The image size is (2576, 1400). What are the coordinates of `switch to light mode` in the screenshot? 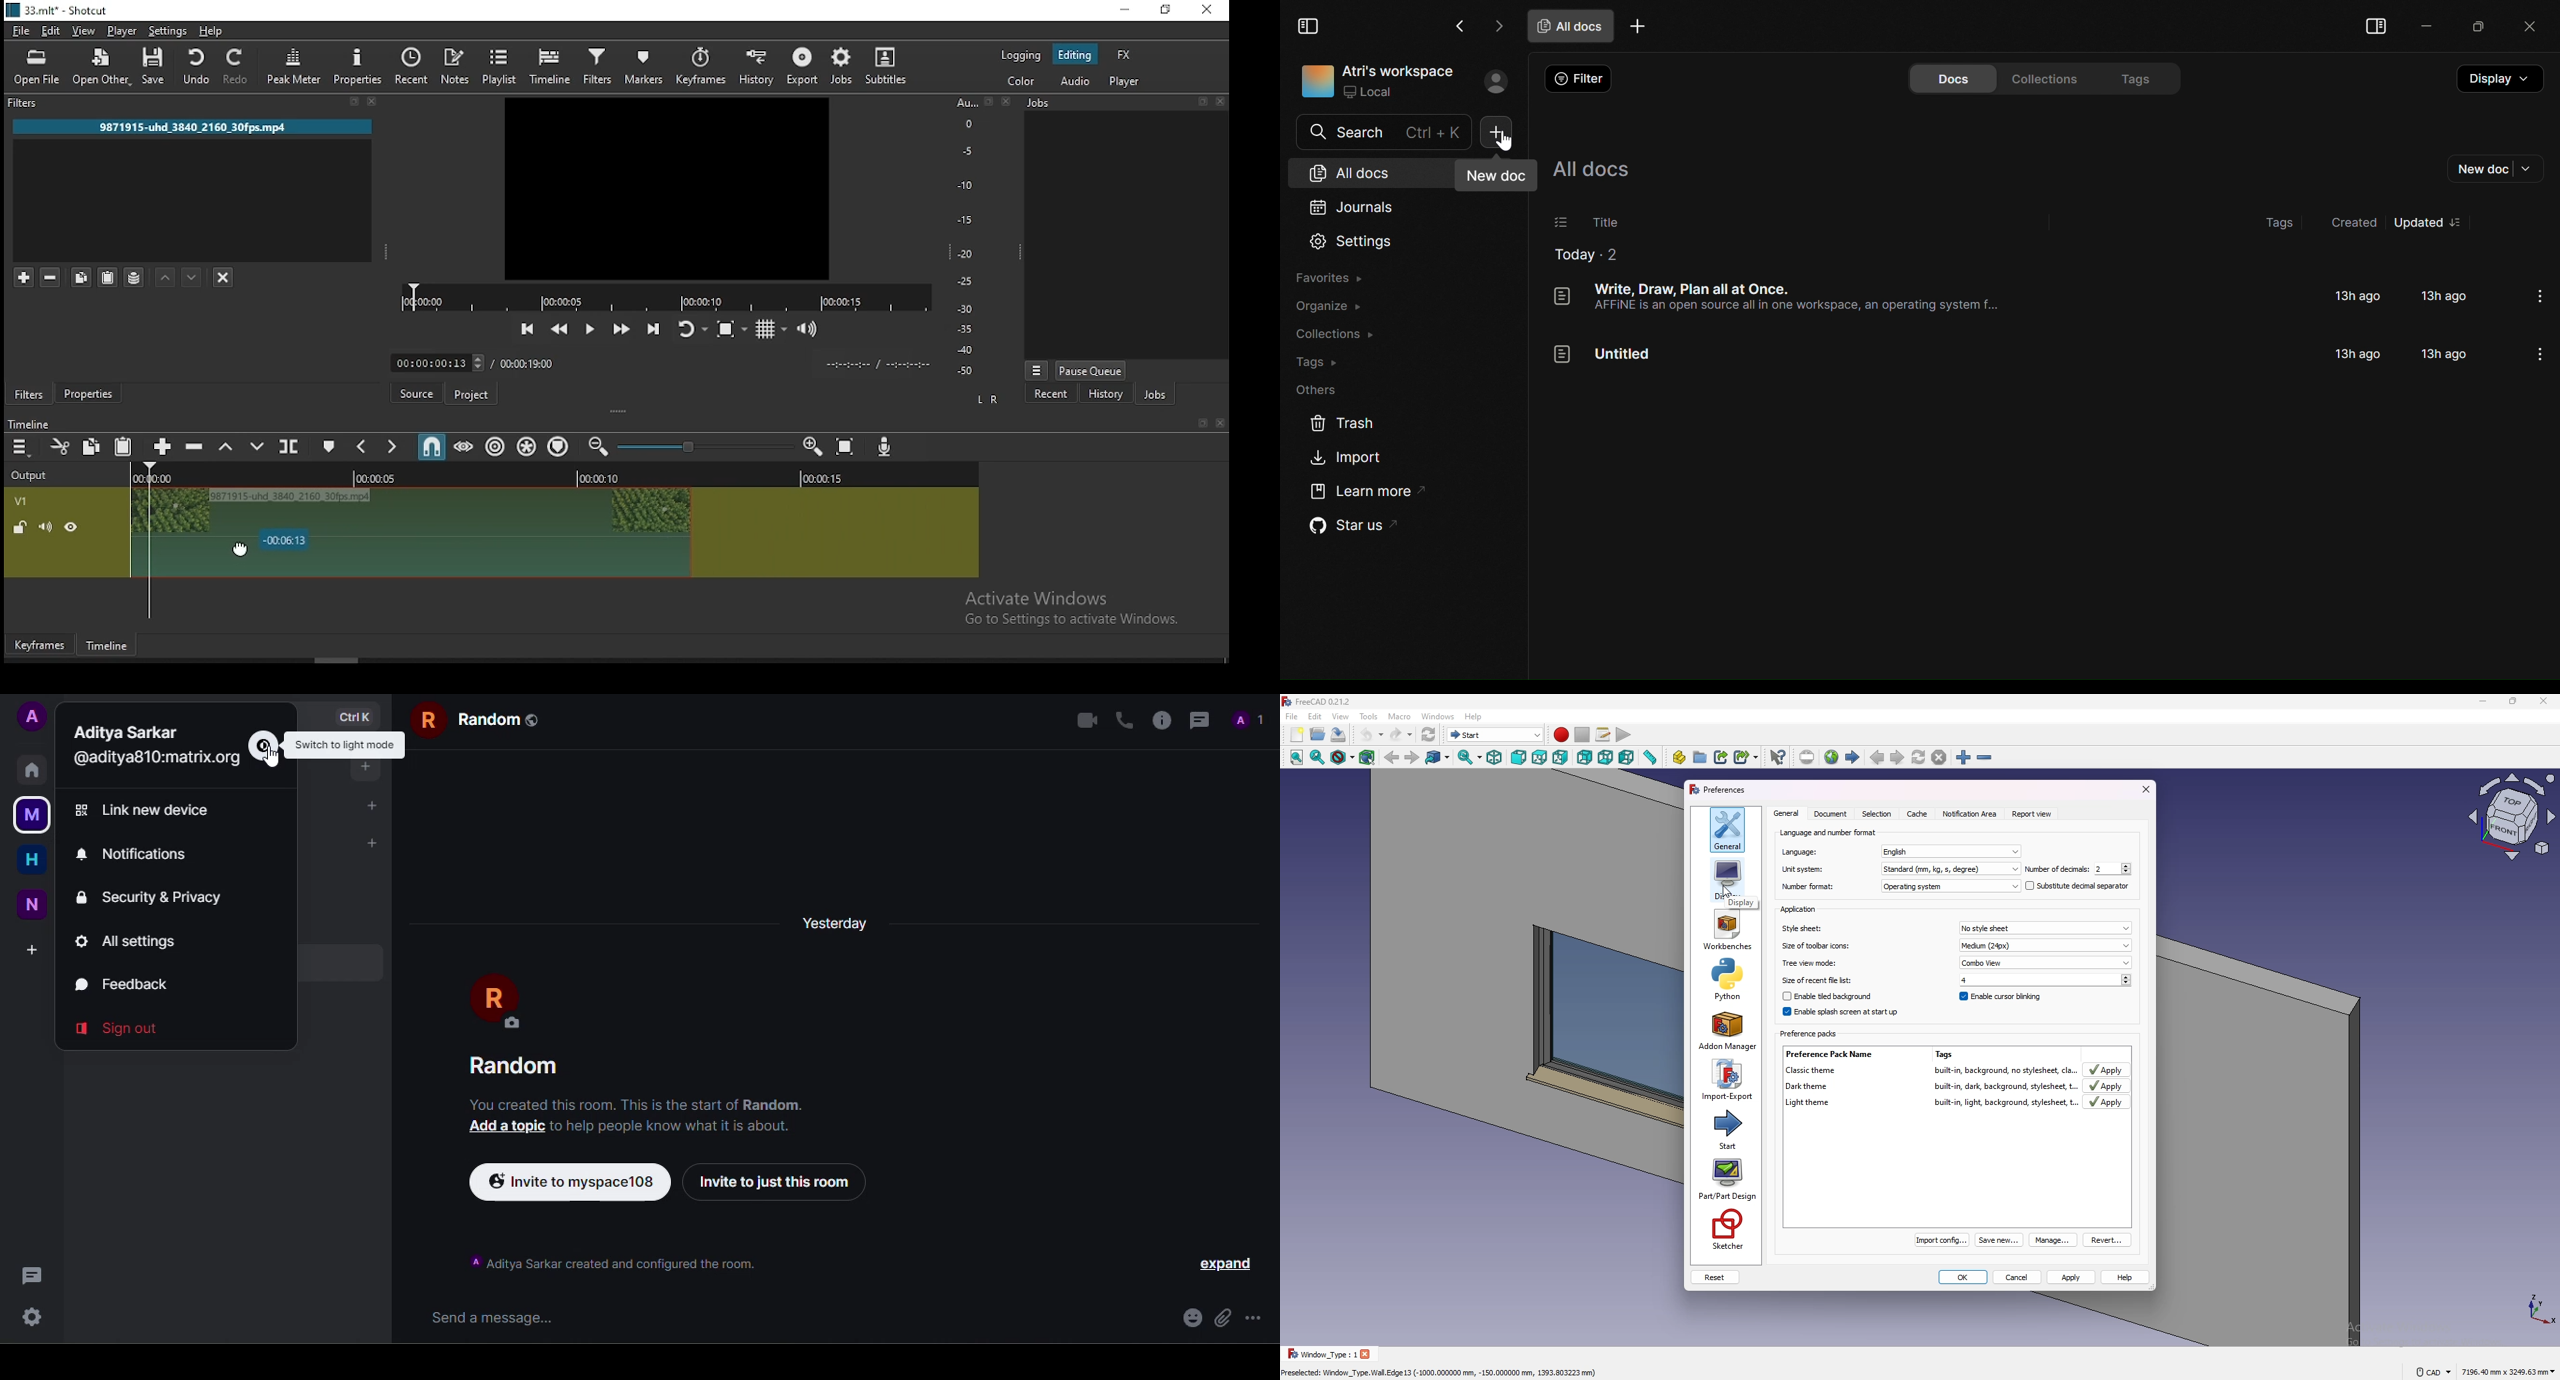 It's located at (346, 745).